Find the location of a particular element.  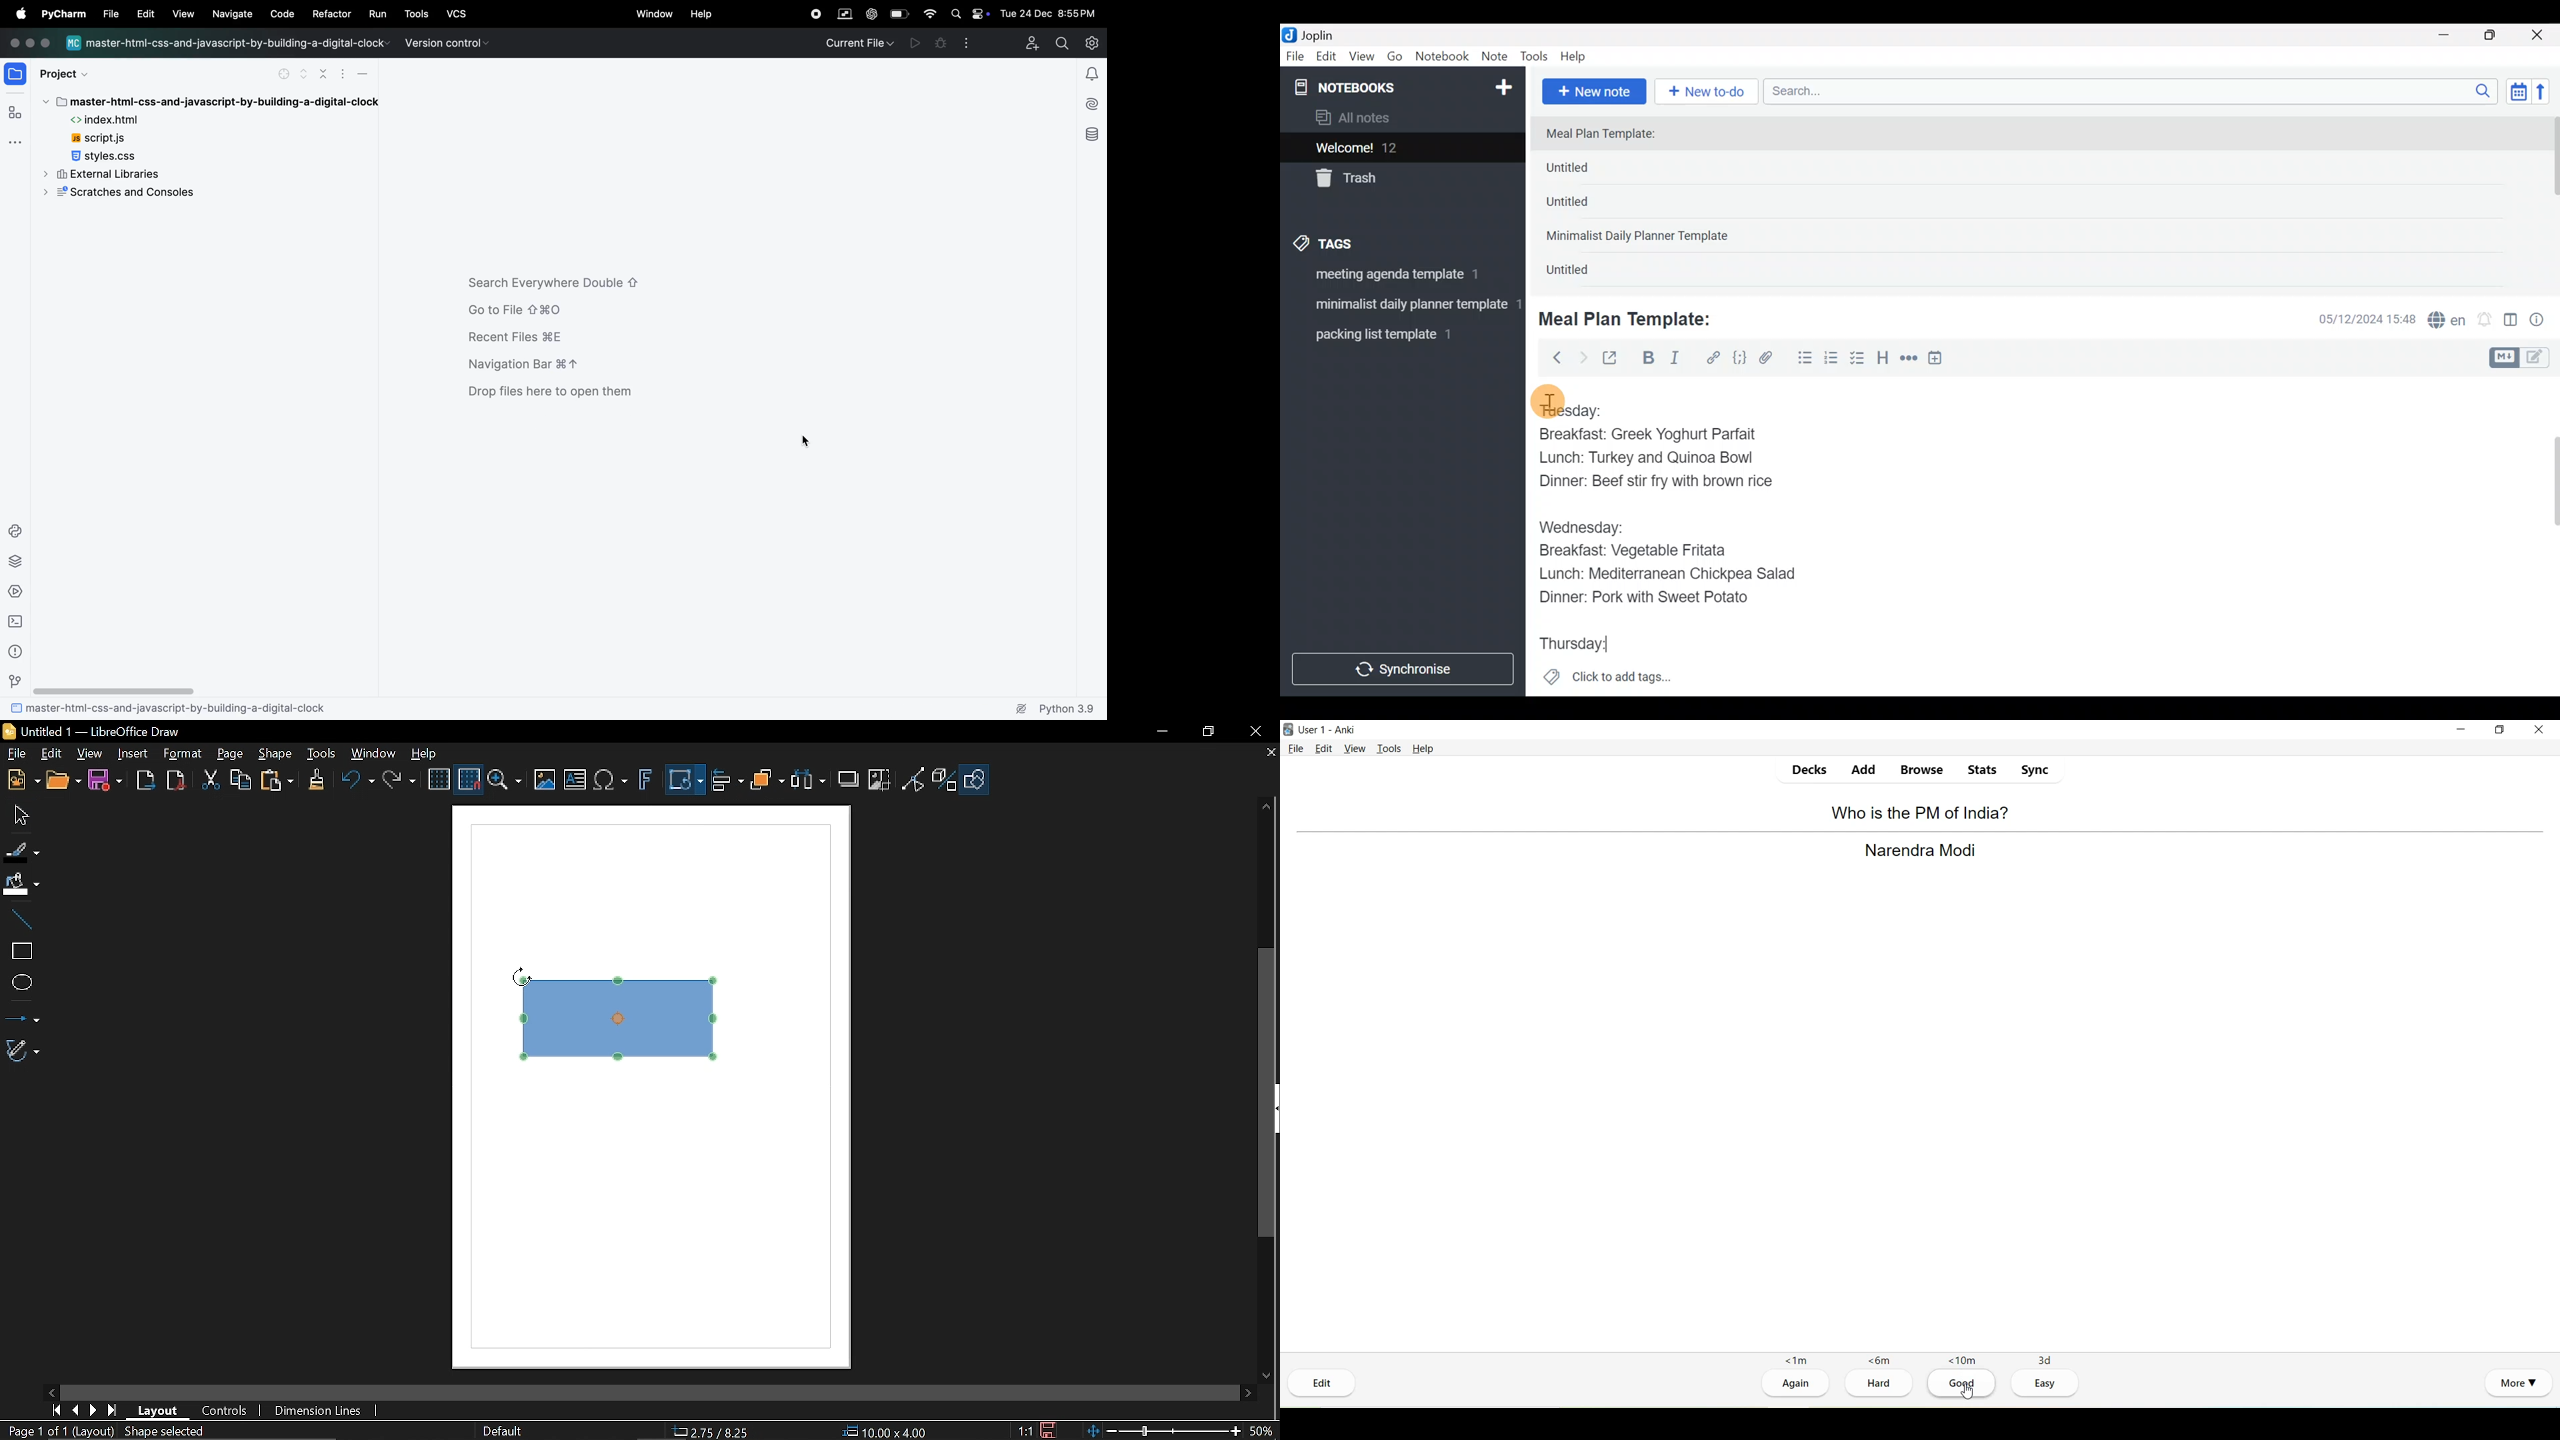

Line is located at coordinates (18, 920).